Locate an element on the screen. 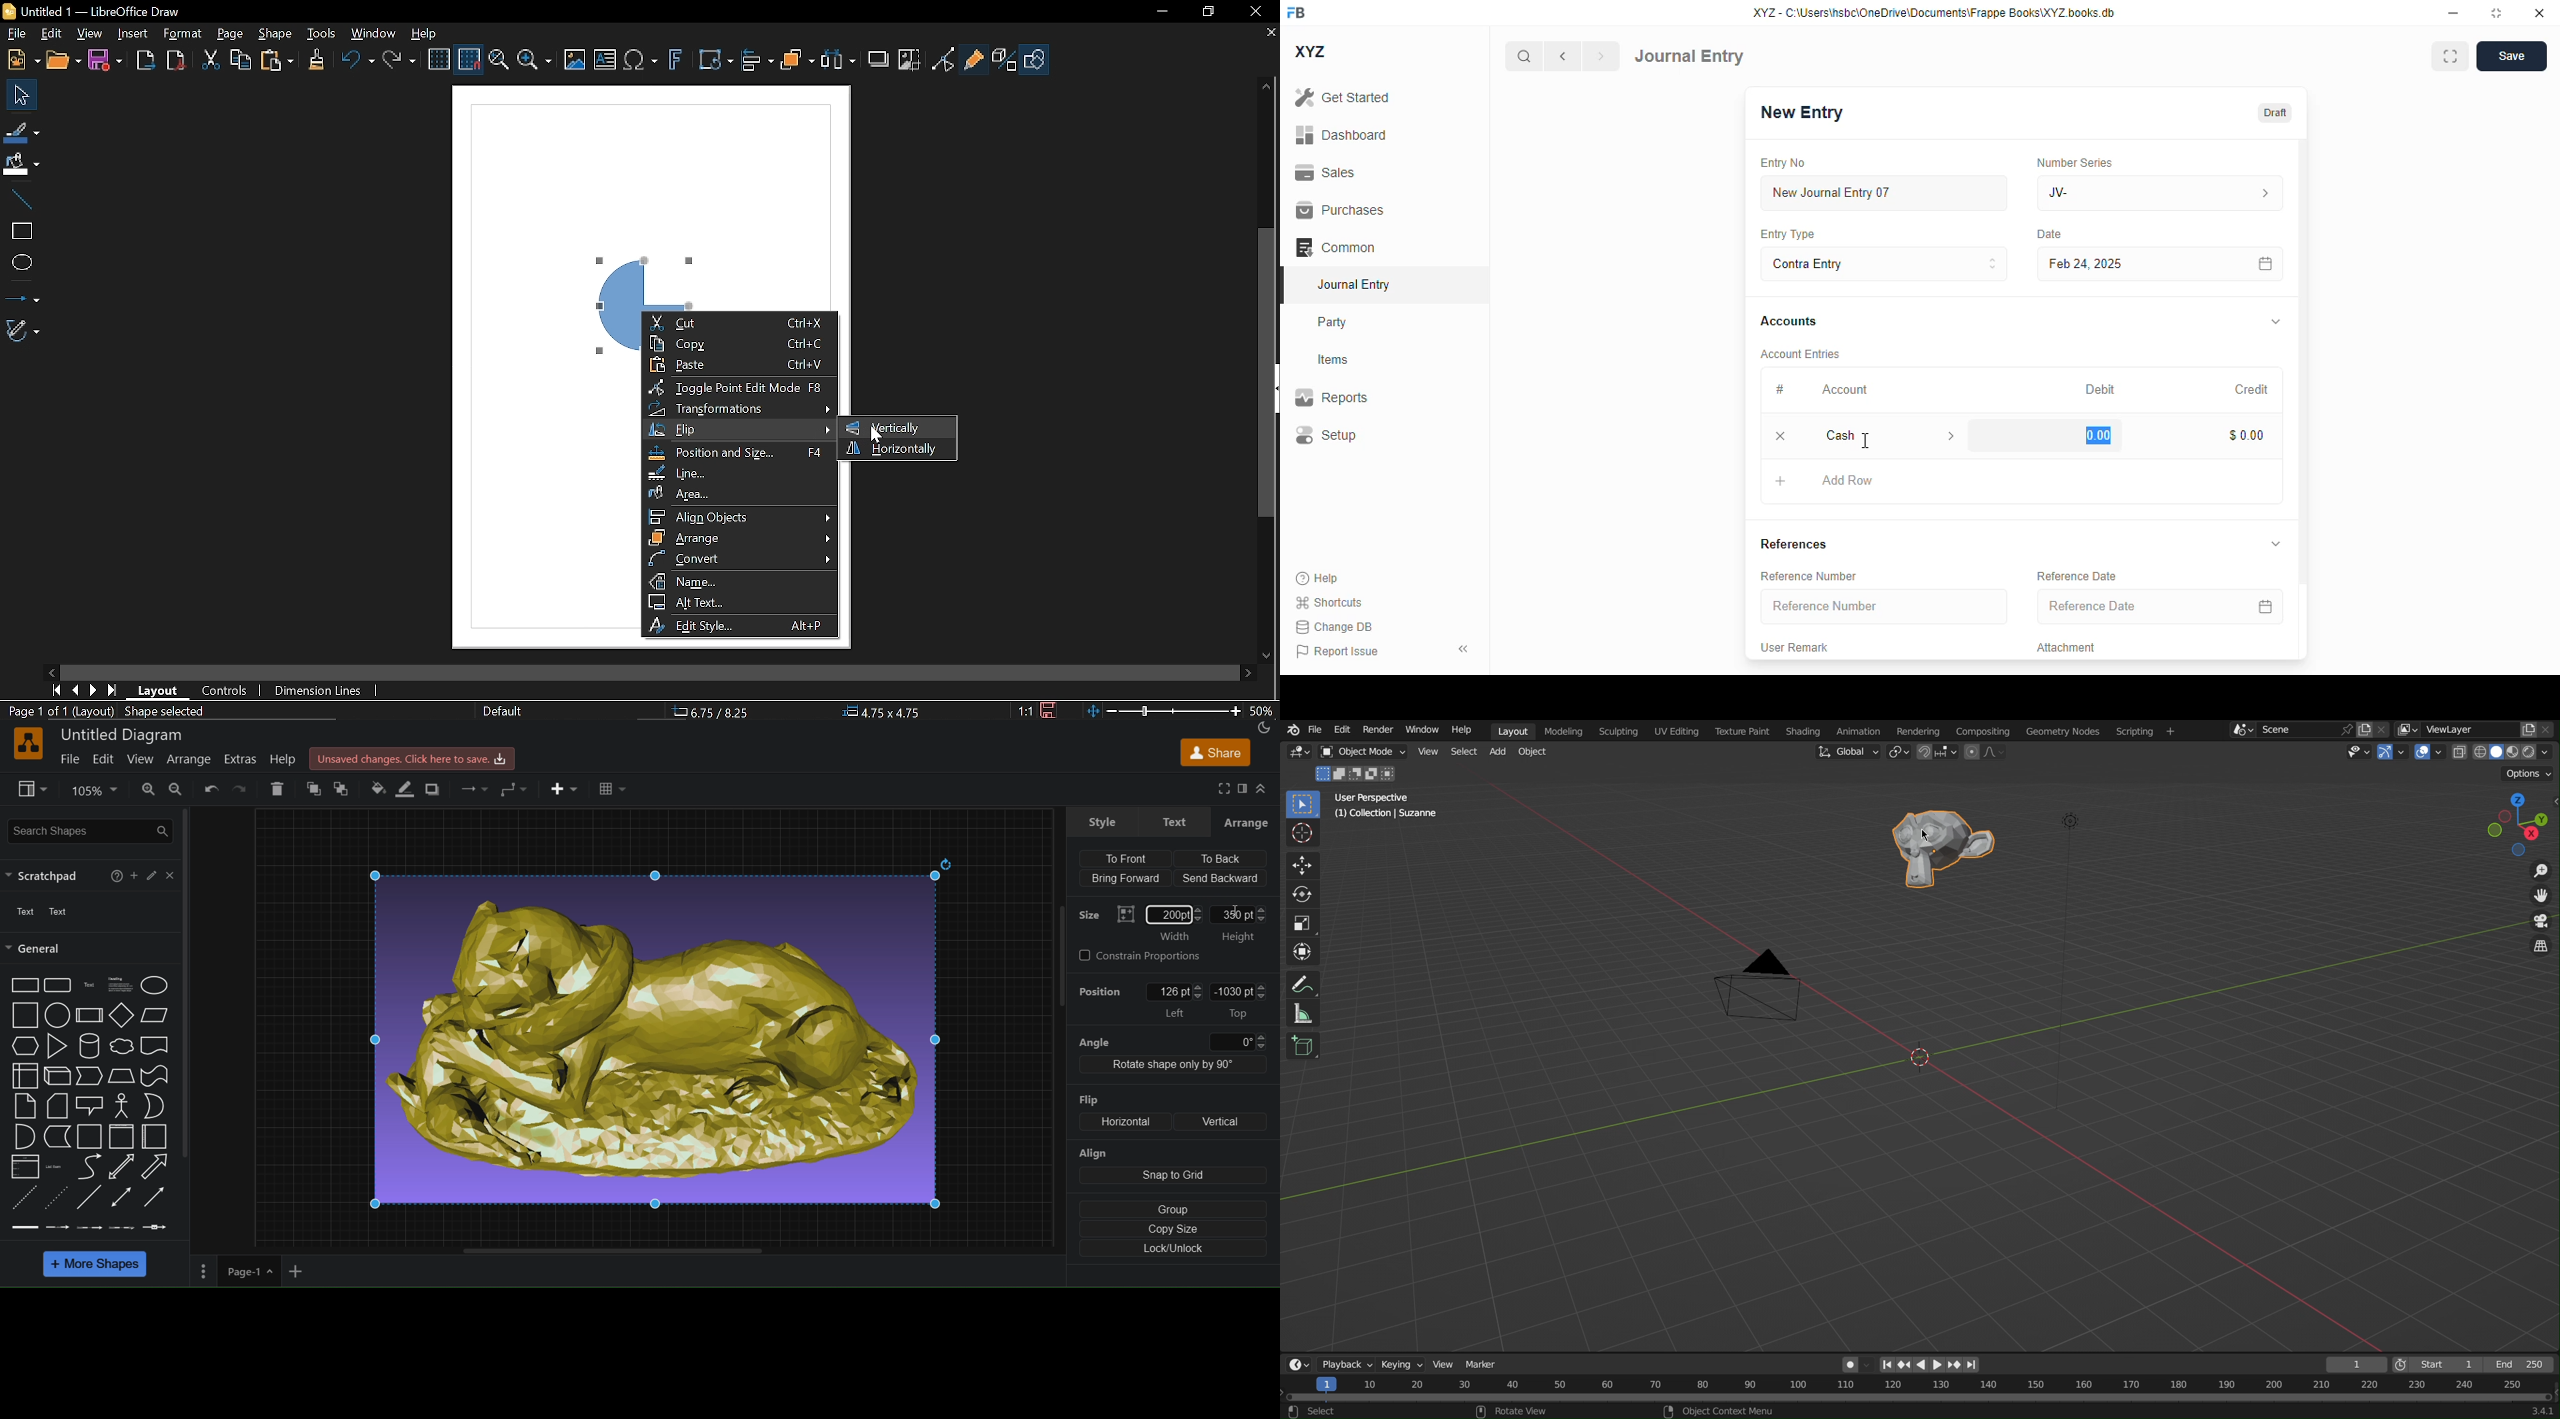 This screenshot has width=2576, height=1428. Align Objects is located at coordinates (739, 516).